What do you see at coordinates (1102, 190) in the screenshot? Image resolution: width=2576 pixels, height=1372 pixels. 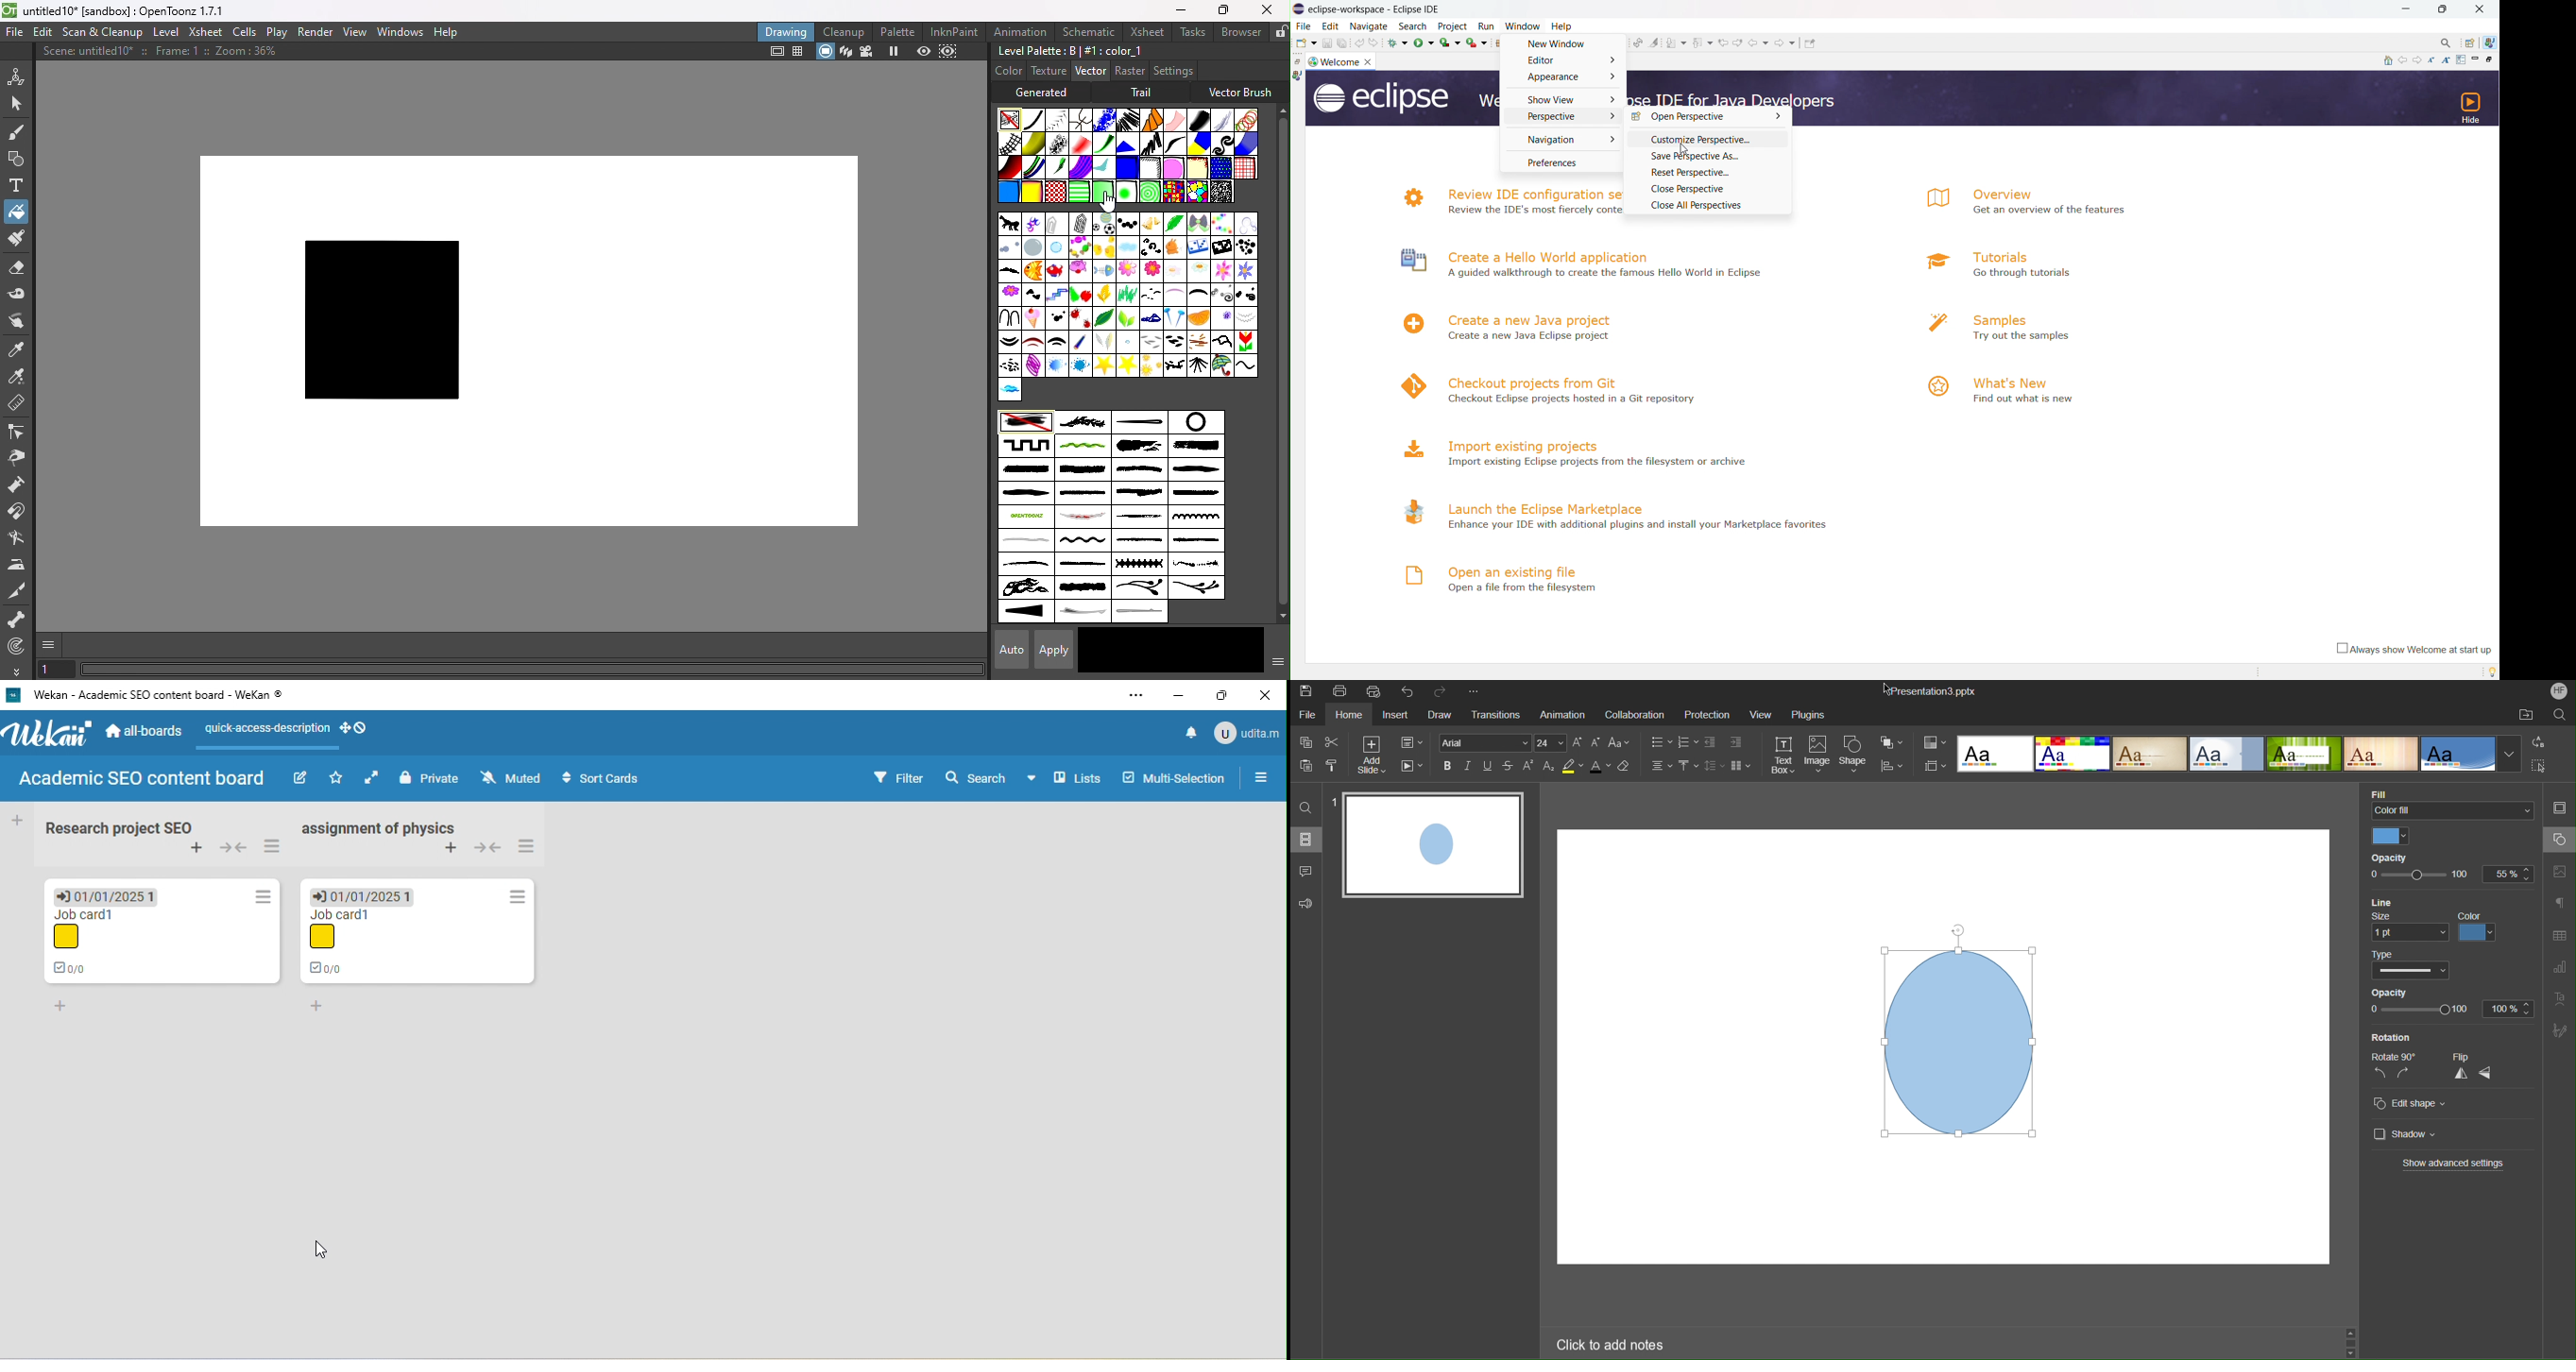 I see `Linear gradient` at bounding box center [1102, 190].